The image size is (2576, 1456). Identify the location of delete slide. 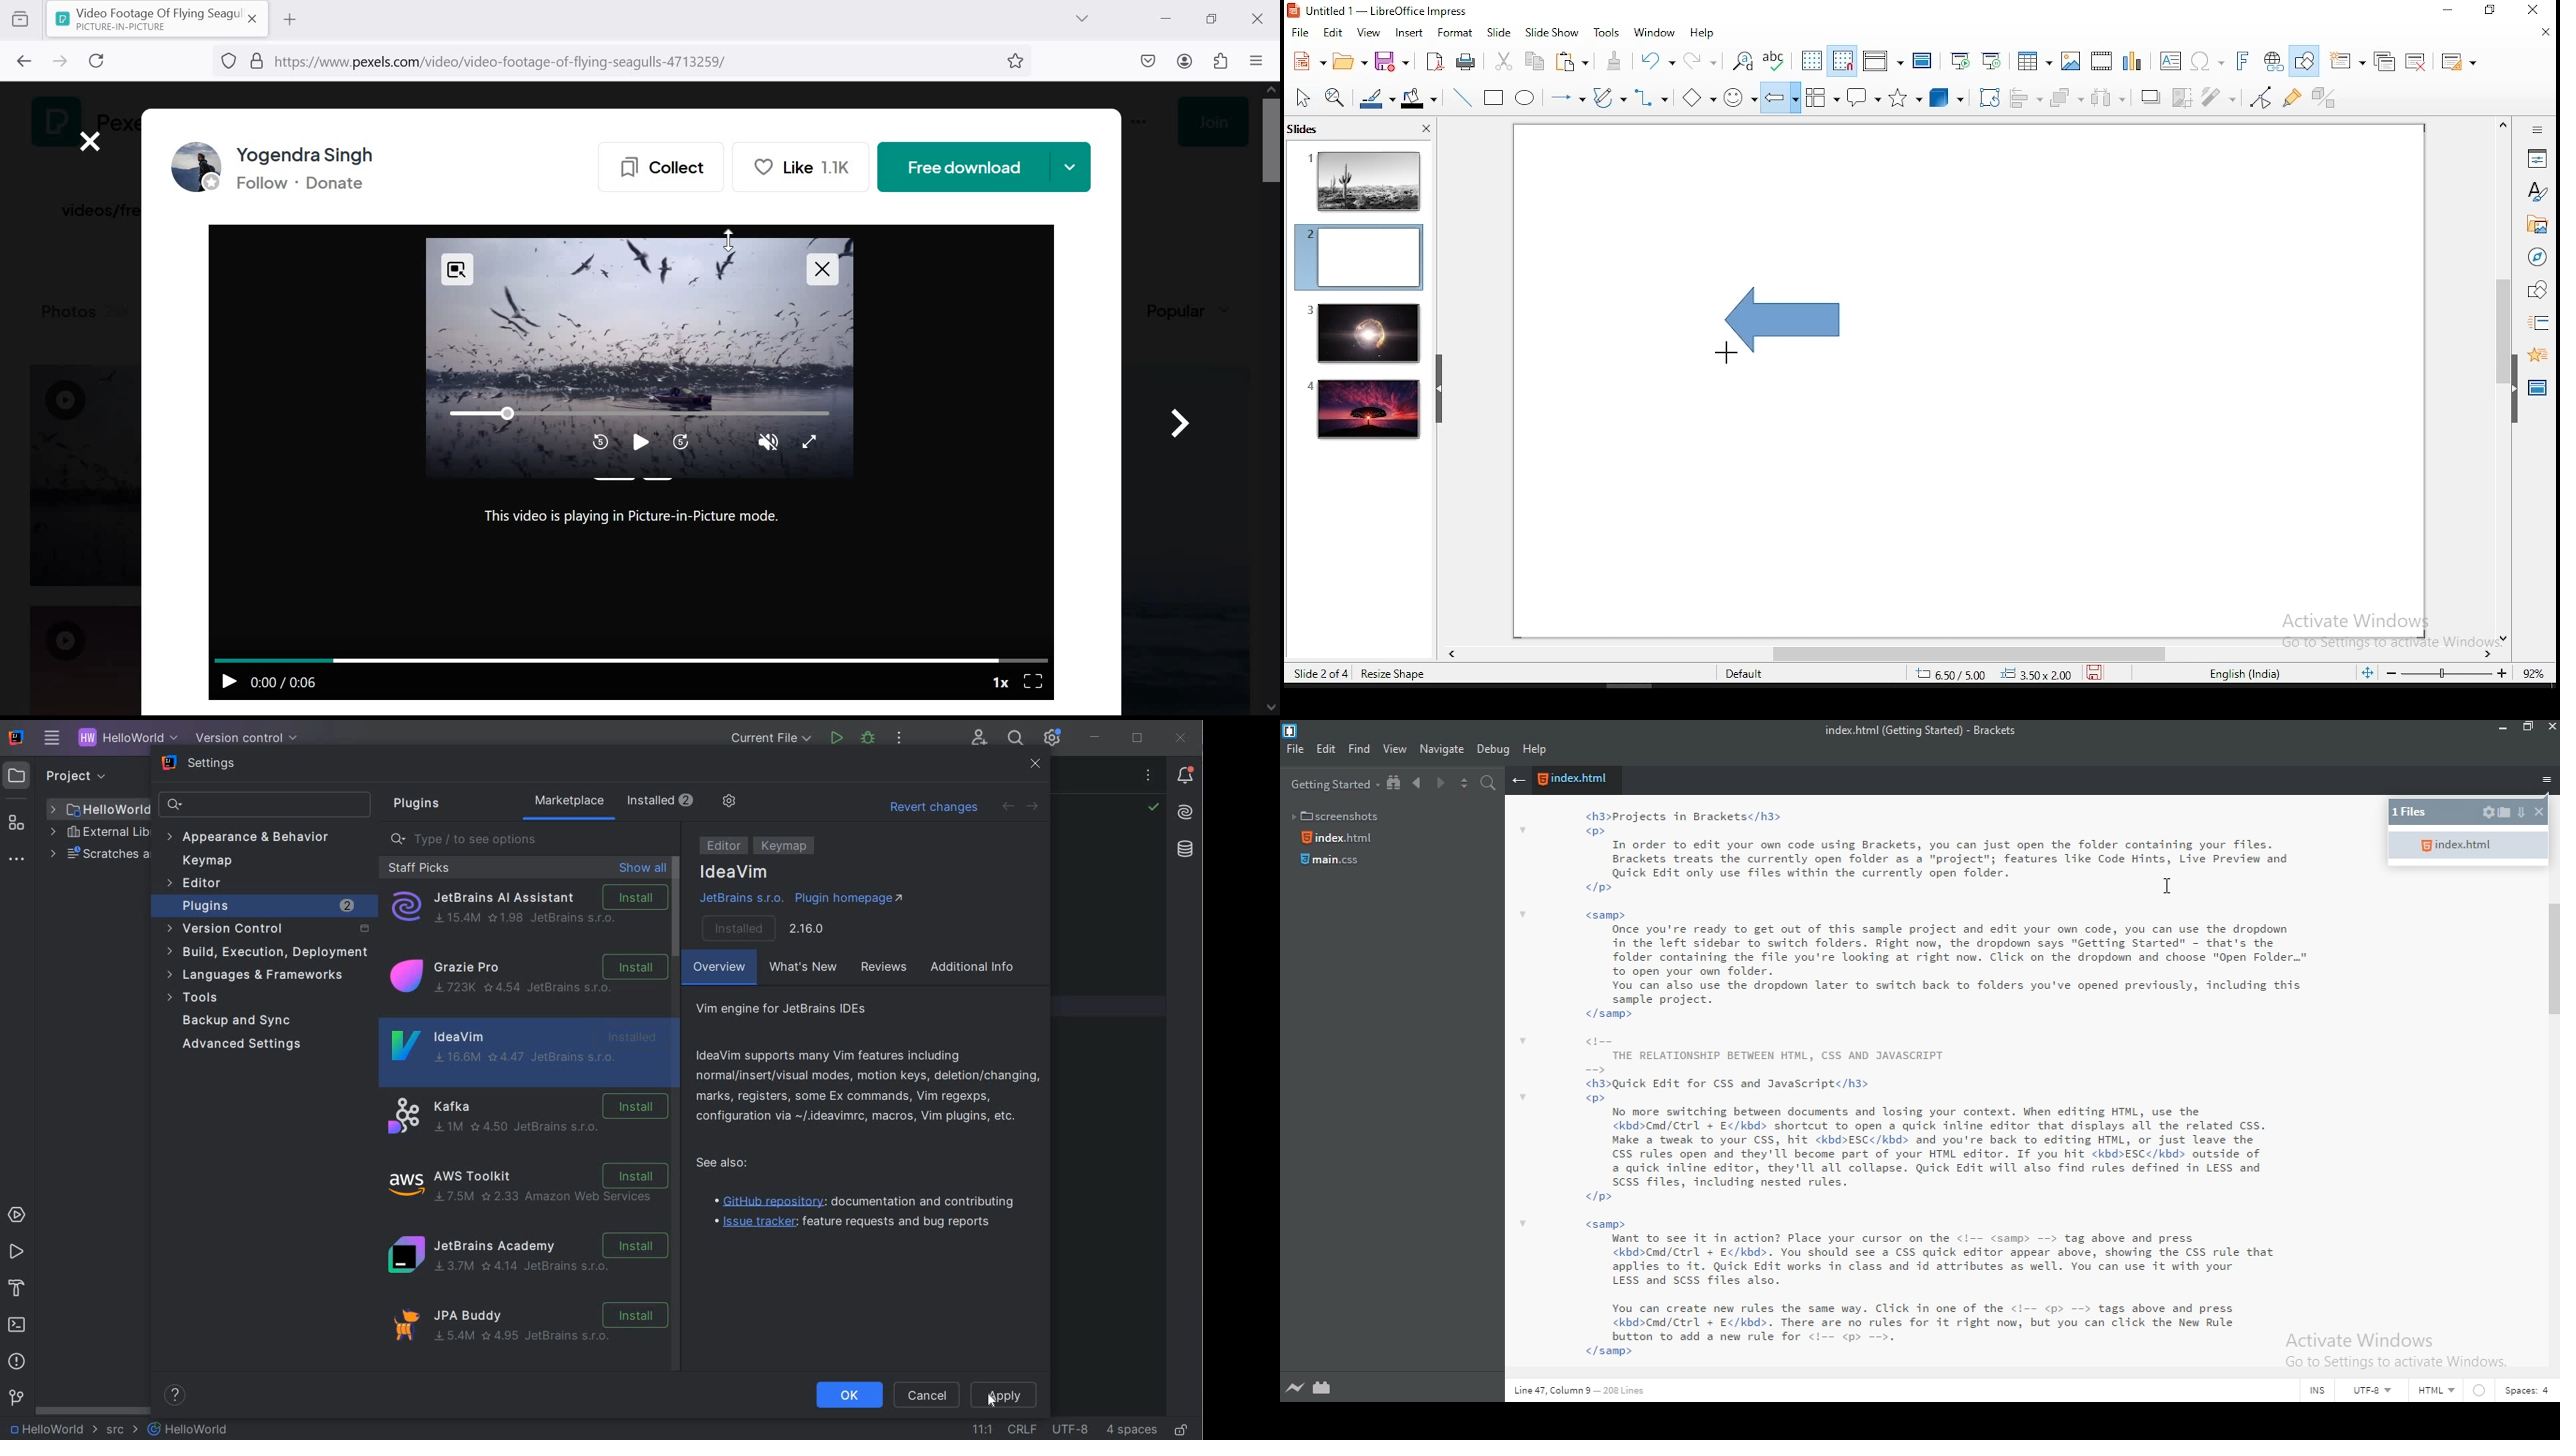
(2417, 62).